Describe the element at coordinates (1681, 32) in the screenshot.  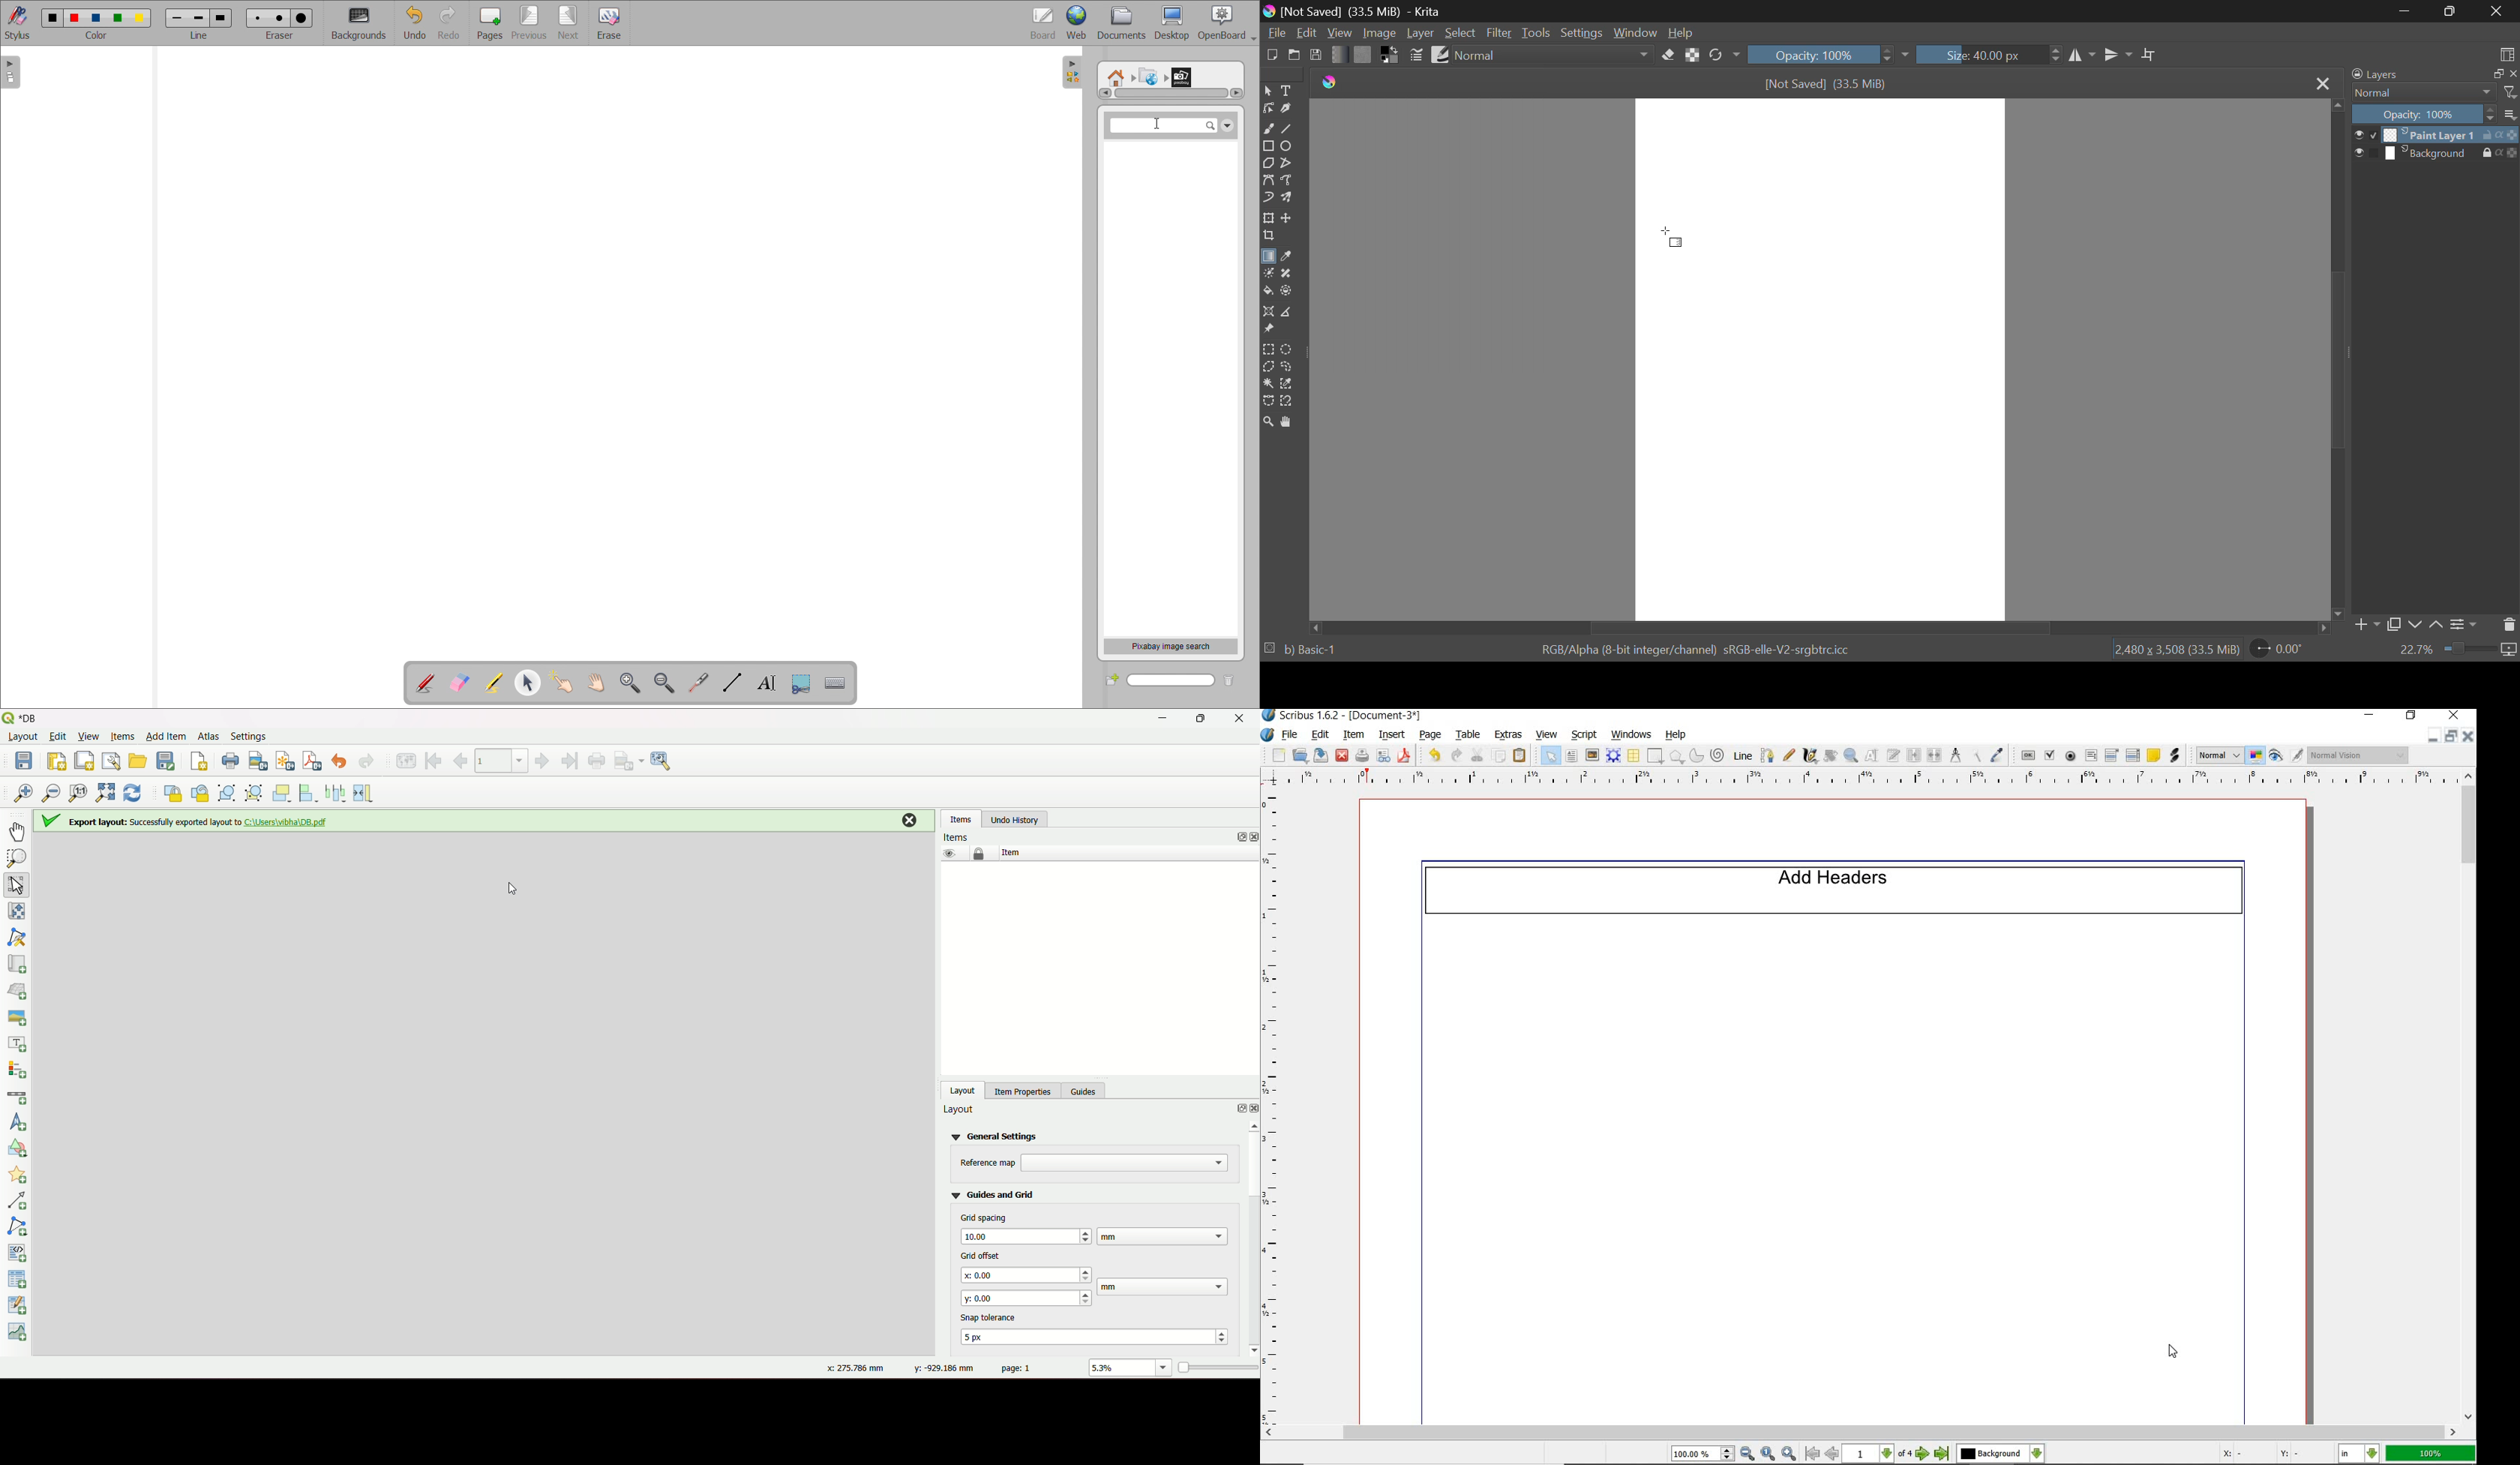
I see `Help` at that location.